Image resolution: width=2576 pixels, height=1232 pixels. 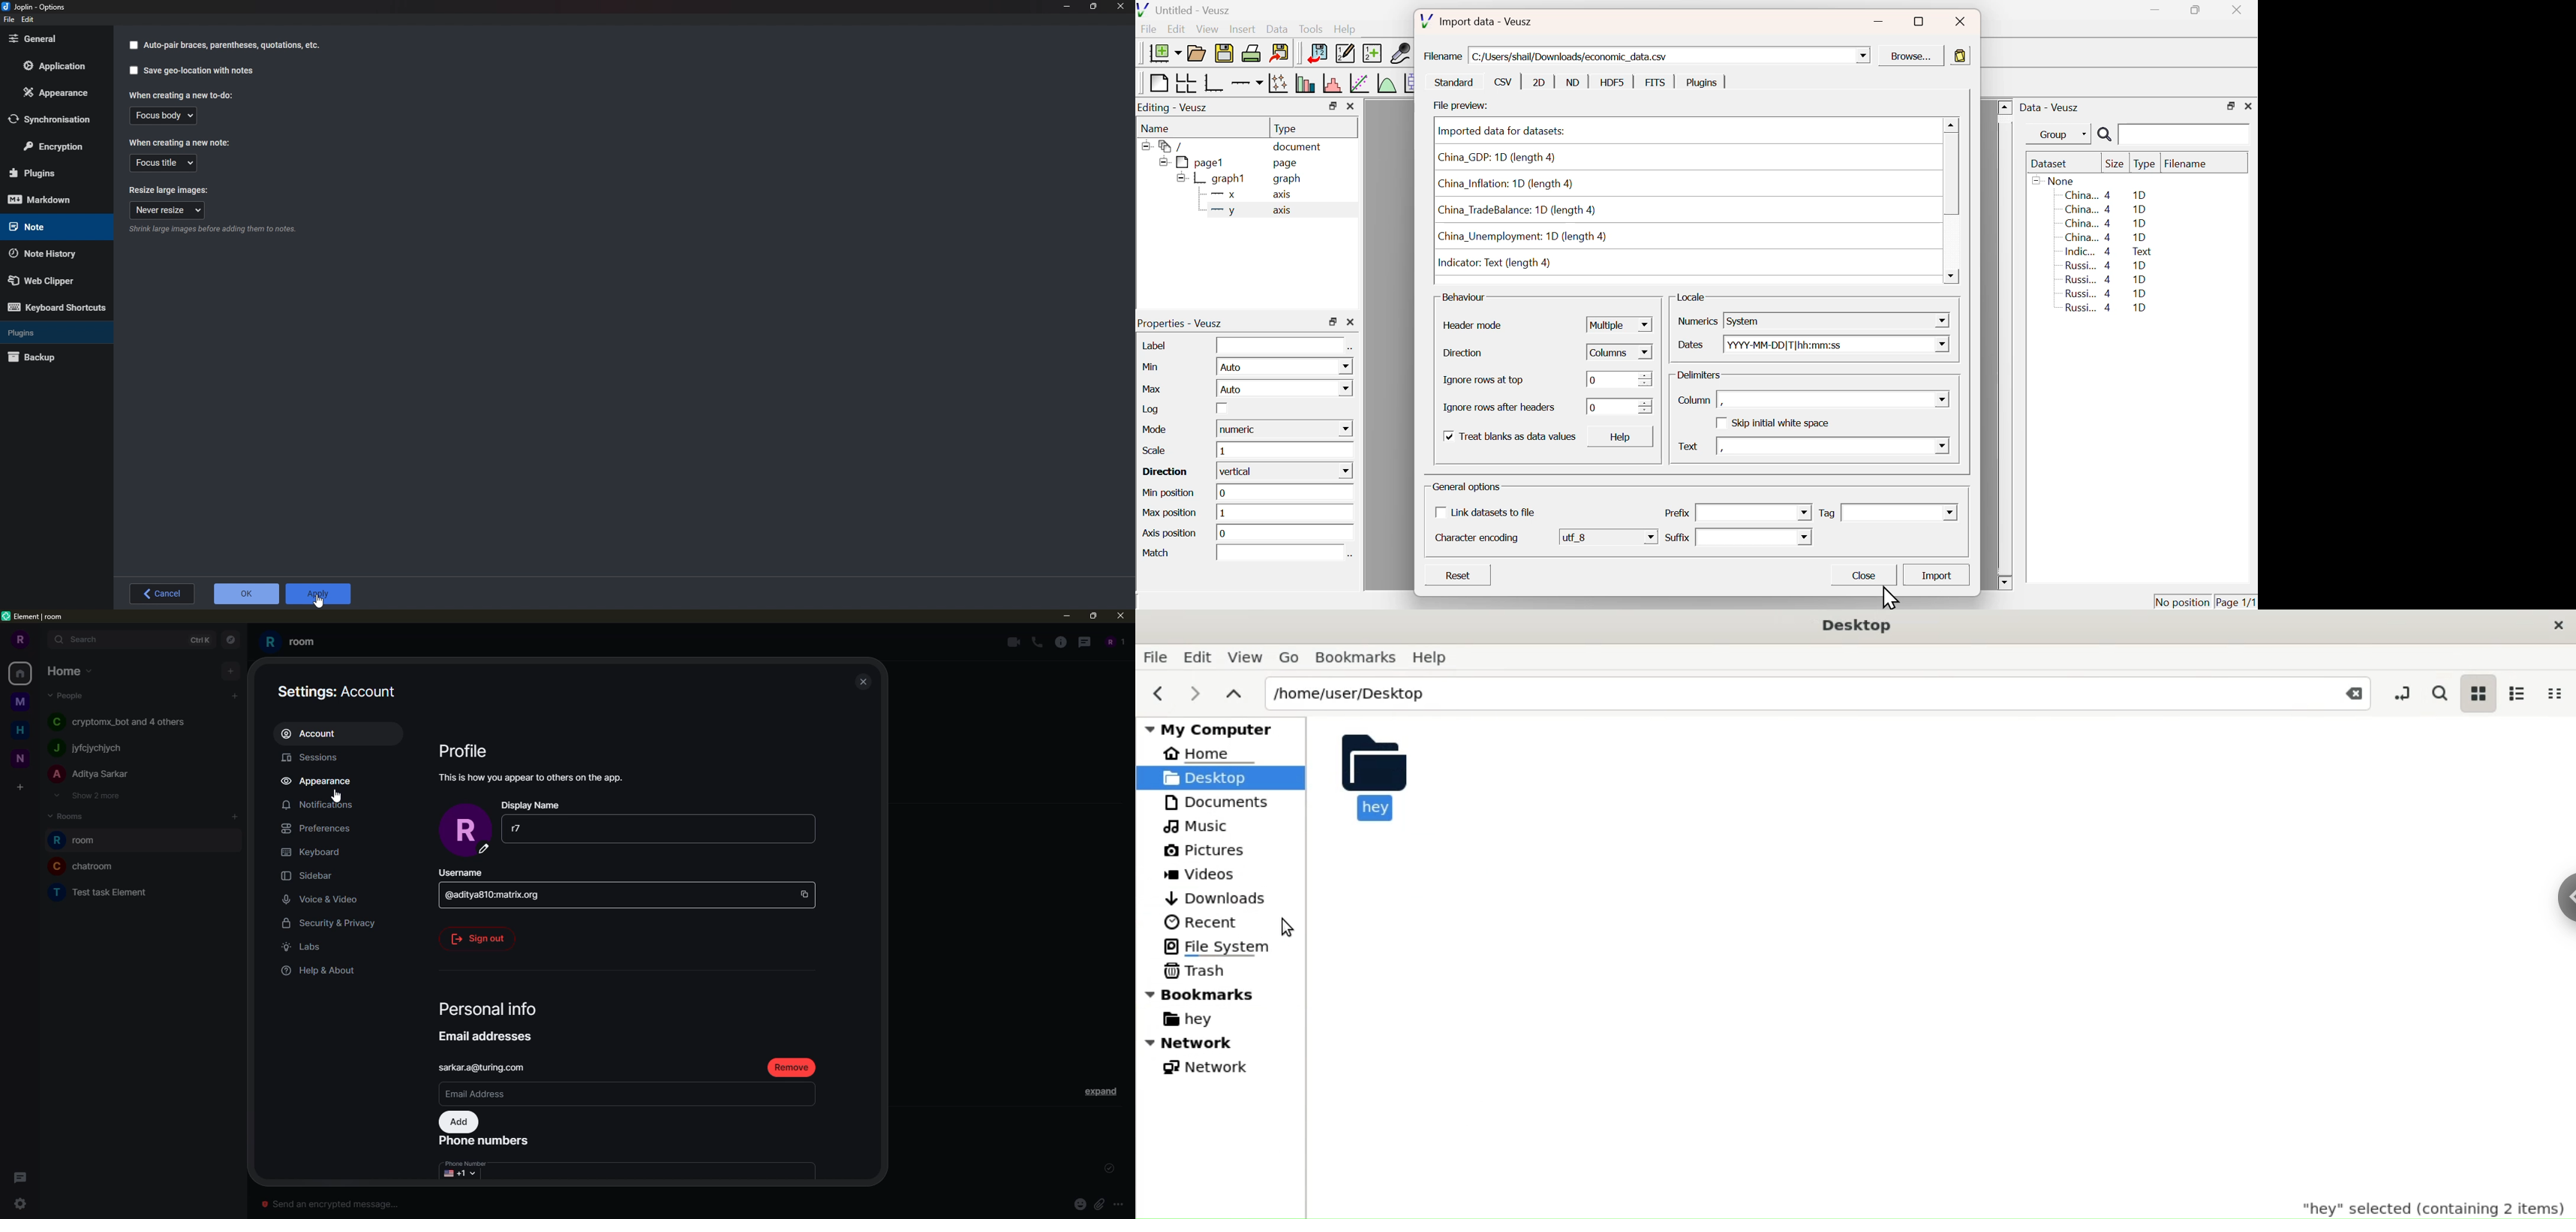 What do you see at coordinates (1836, 345) in the screenshot?
I see `YYYY-MM-DD| T|hh:mm:ss` at bounding box center [1836, 345].